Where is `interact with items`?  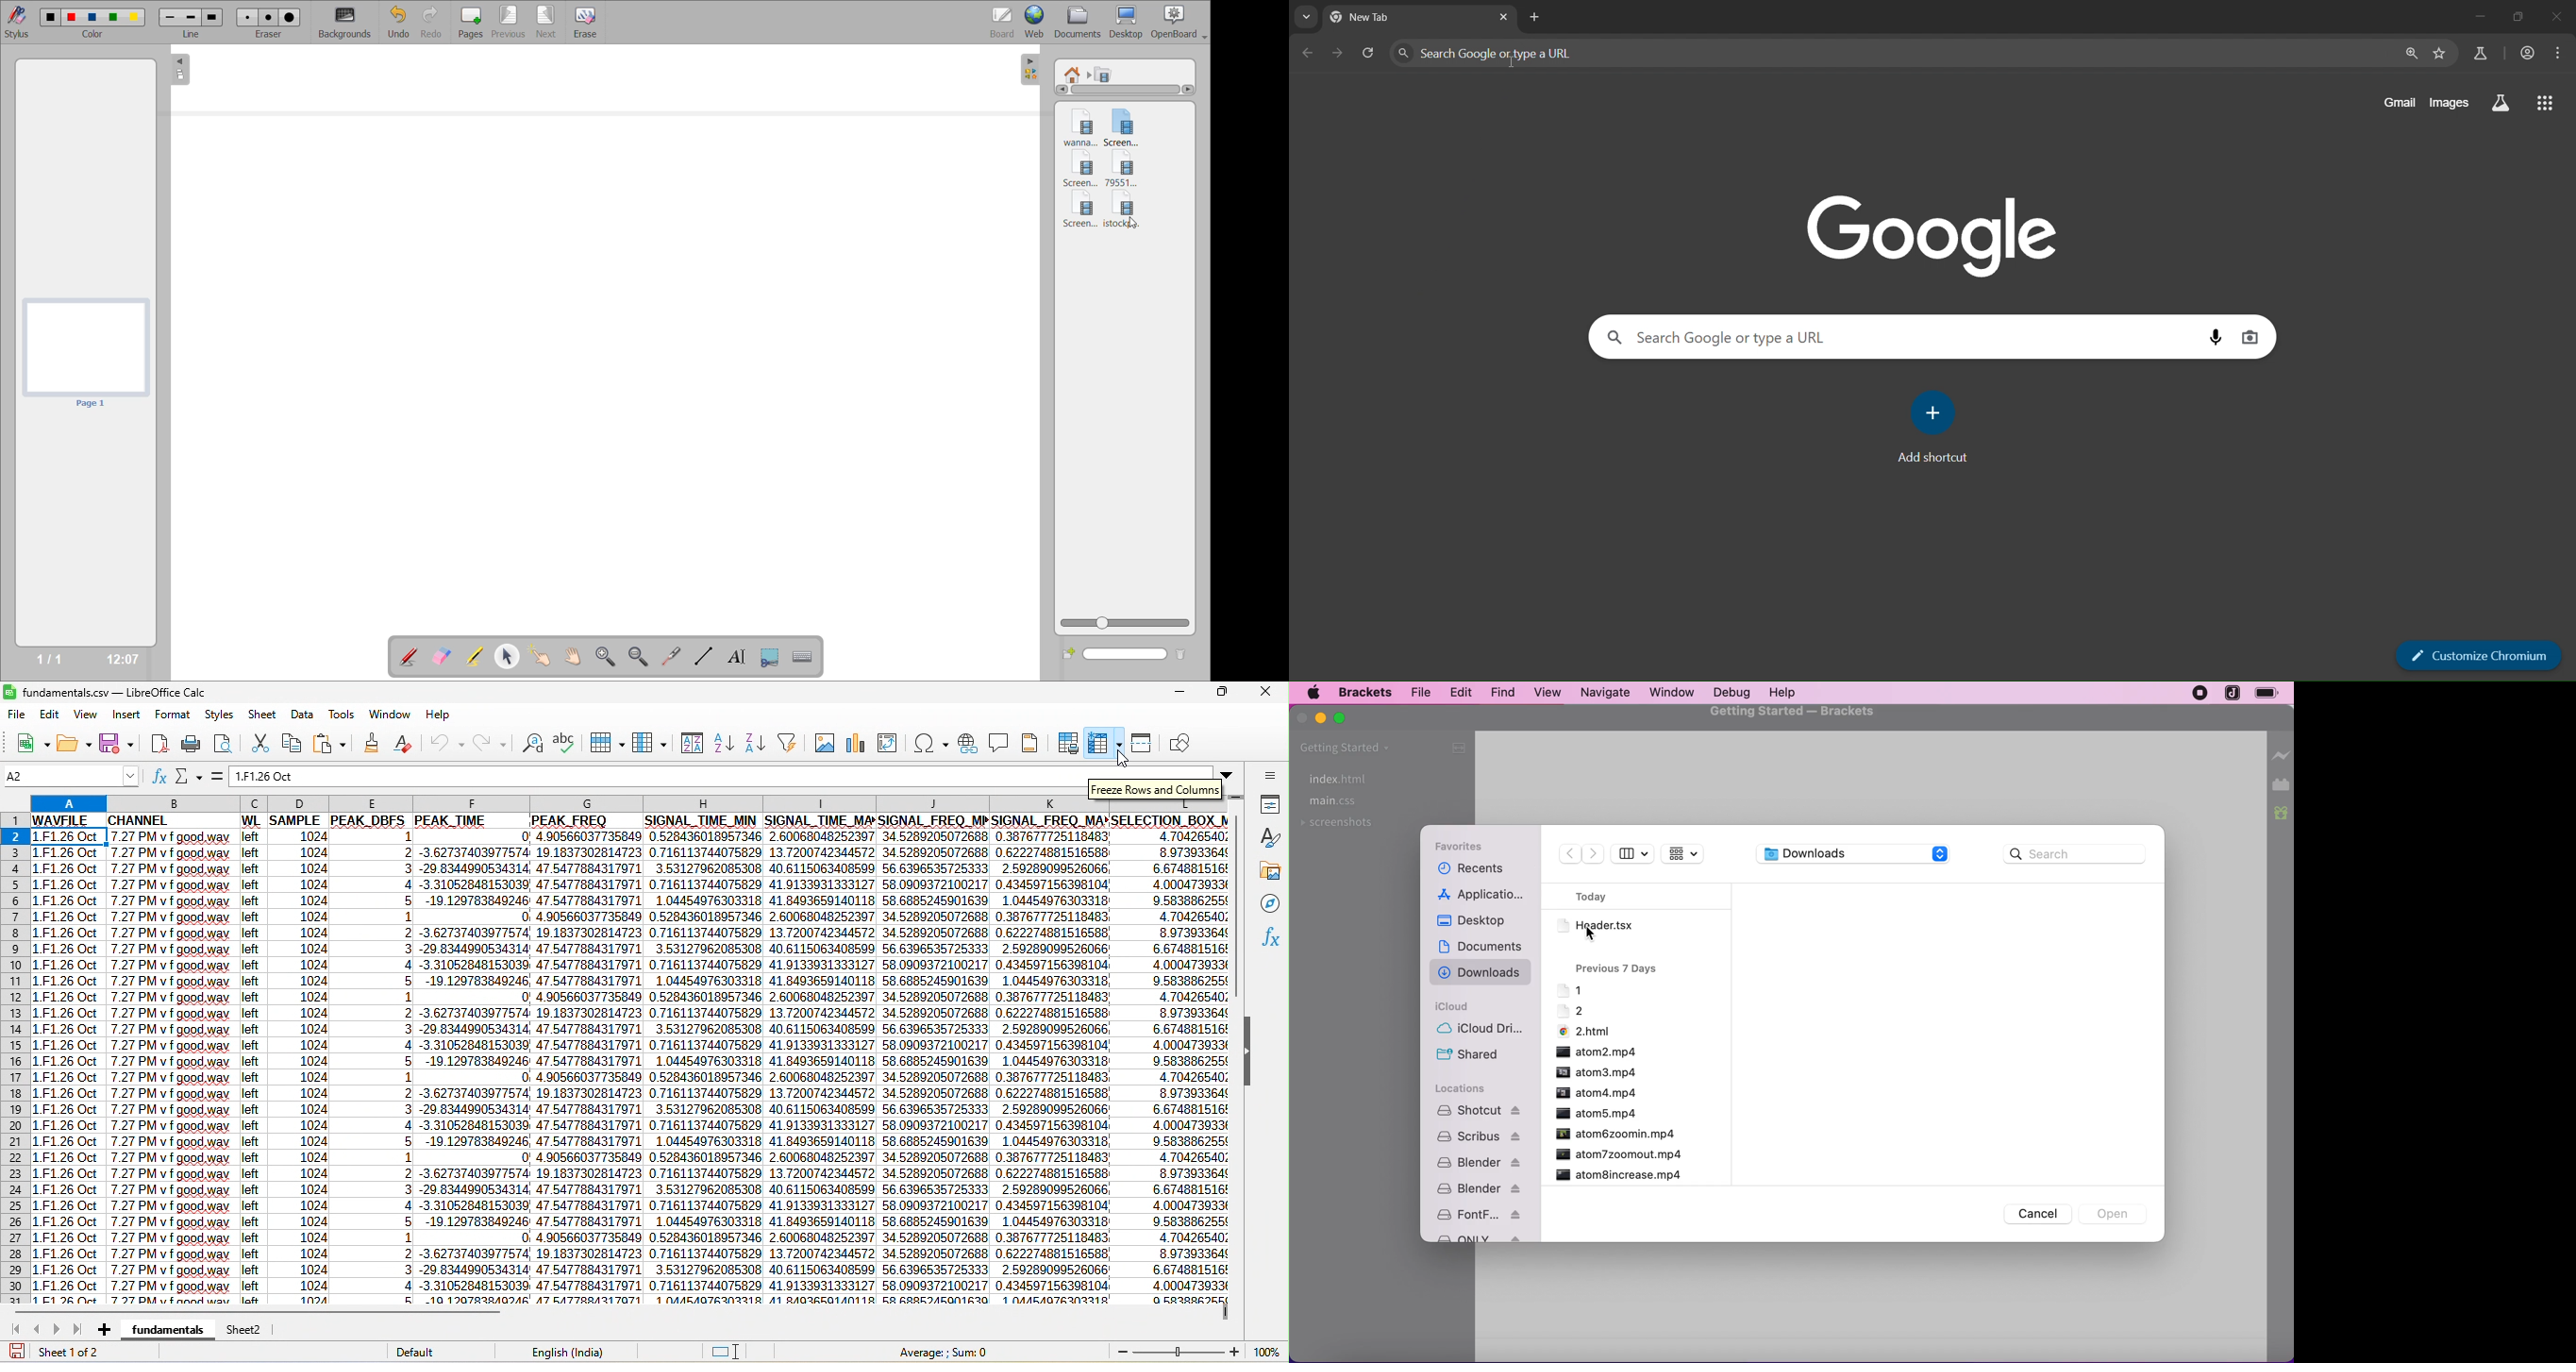 interact with items is located at coordinates (544, 659).